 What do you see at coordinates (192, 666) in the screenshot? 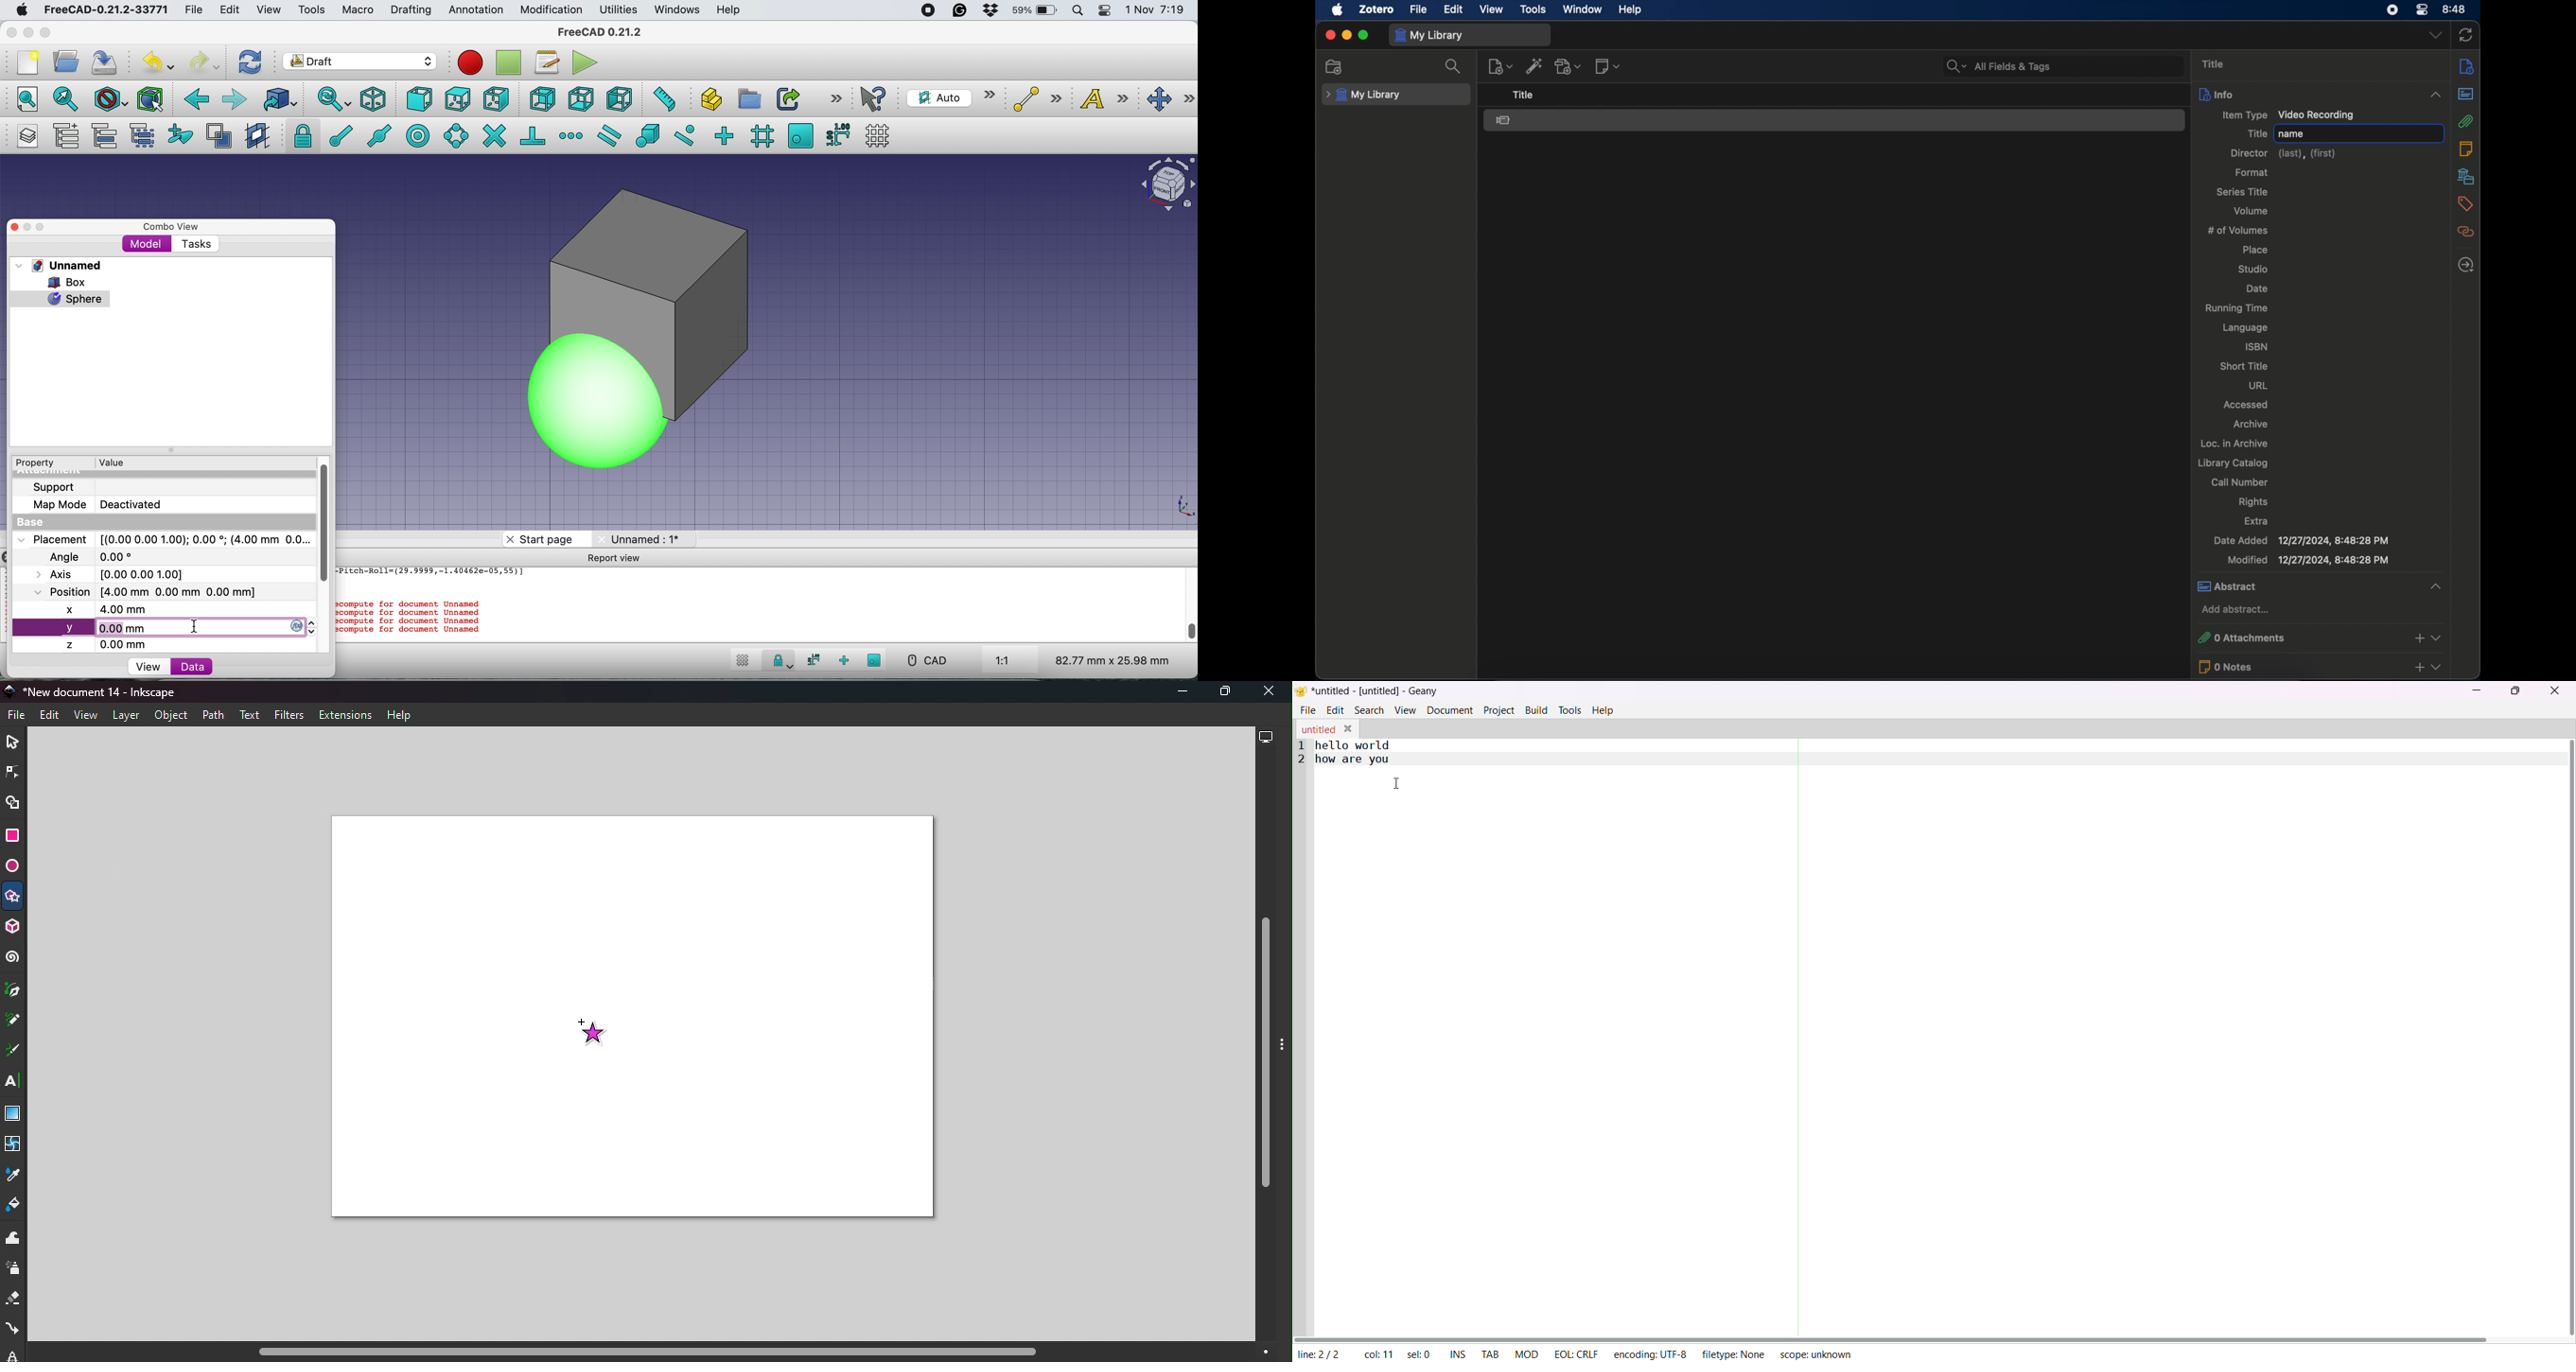
I see `data` at bounding box center [192, 666].